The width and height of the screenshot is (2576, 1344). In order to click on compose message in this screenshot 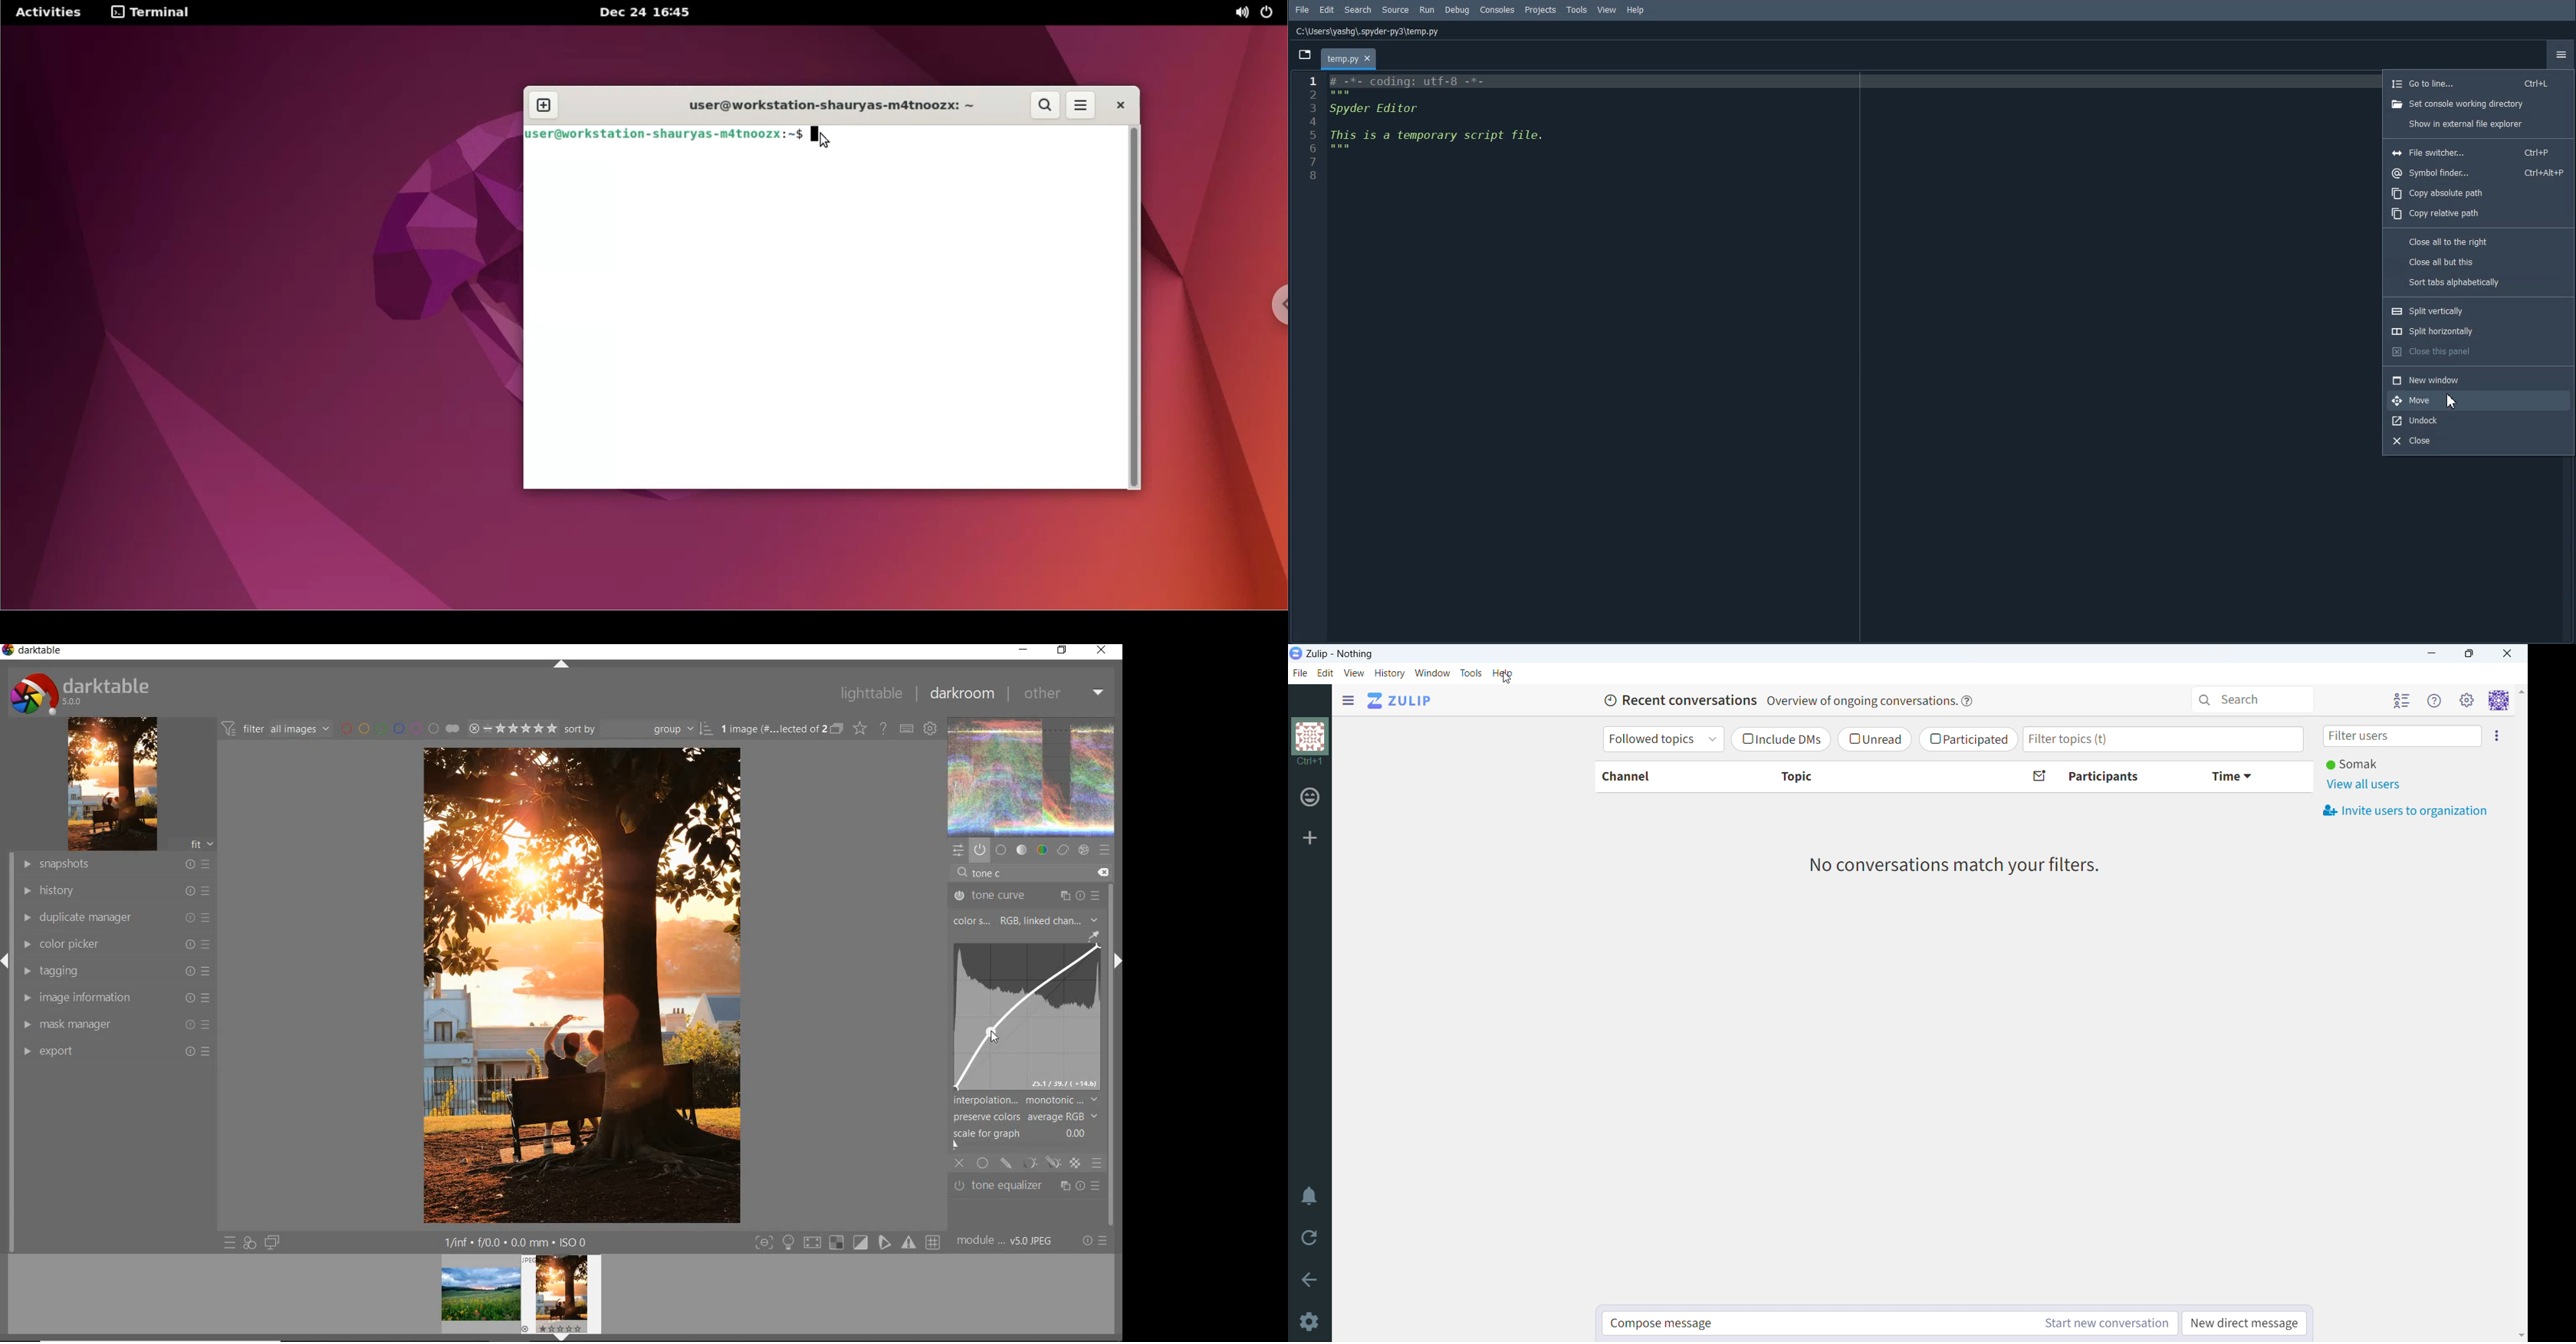, I will do `click(1818, 1323)`.